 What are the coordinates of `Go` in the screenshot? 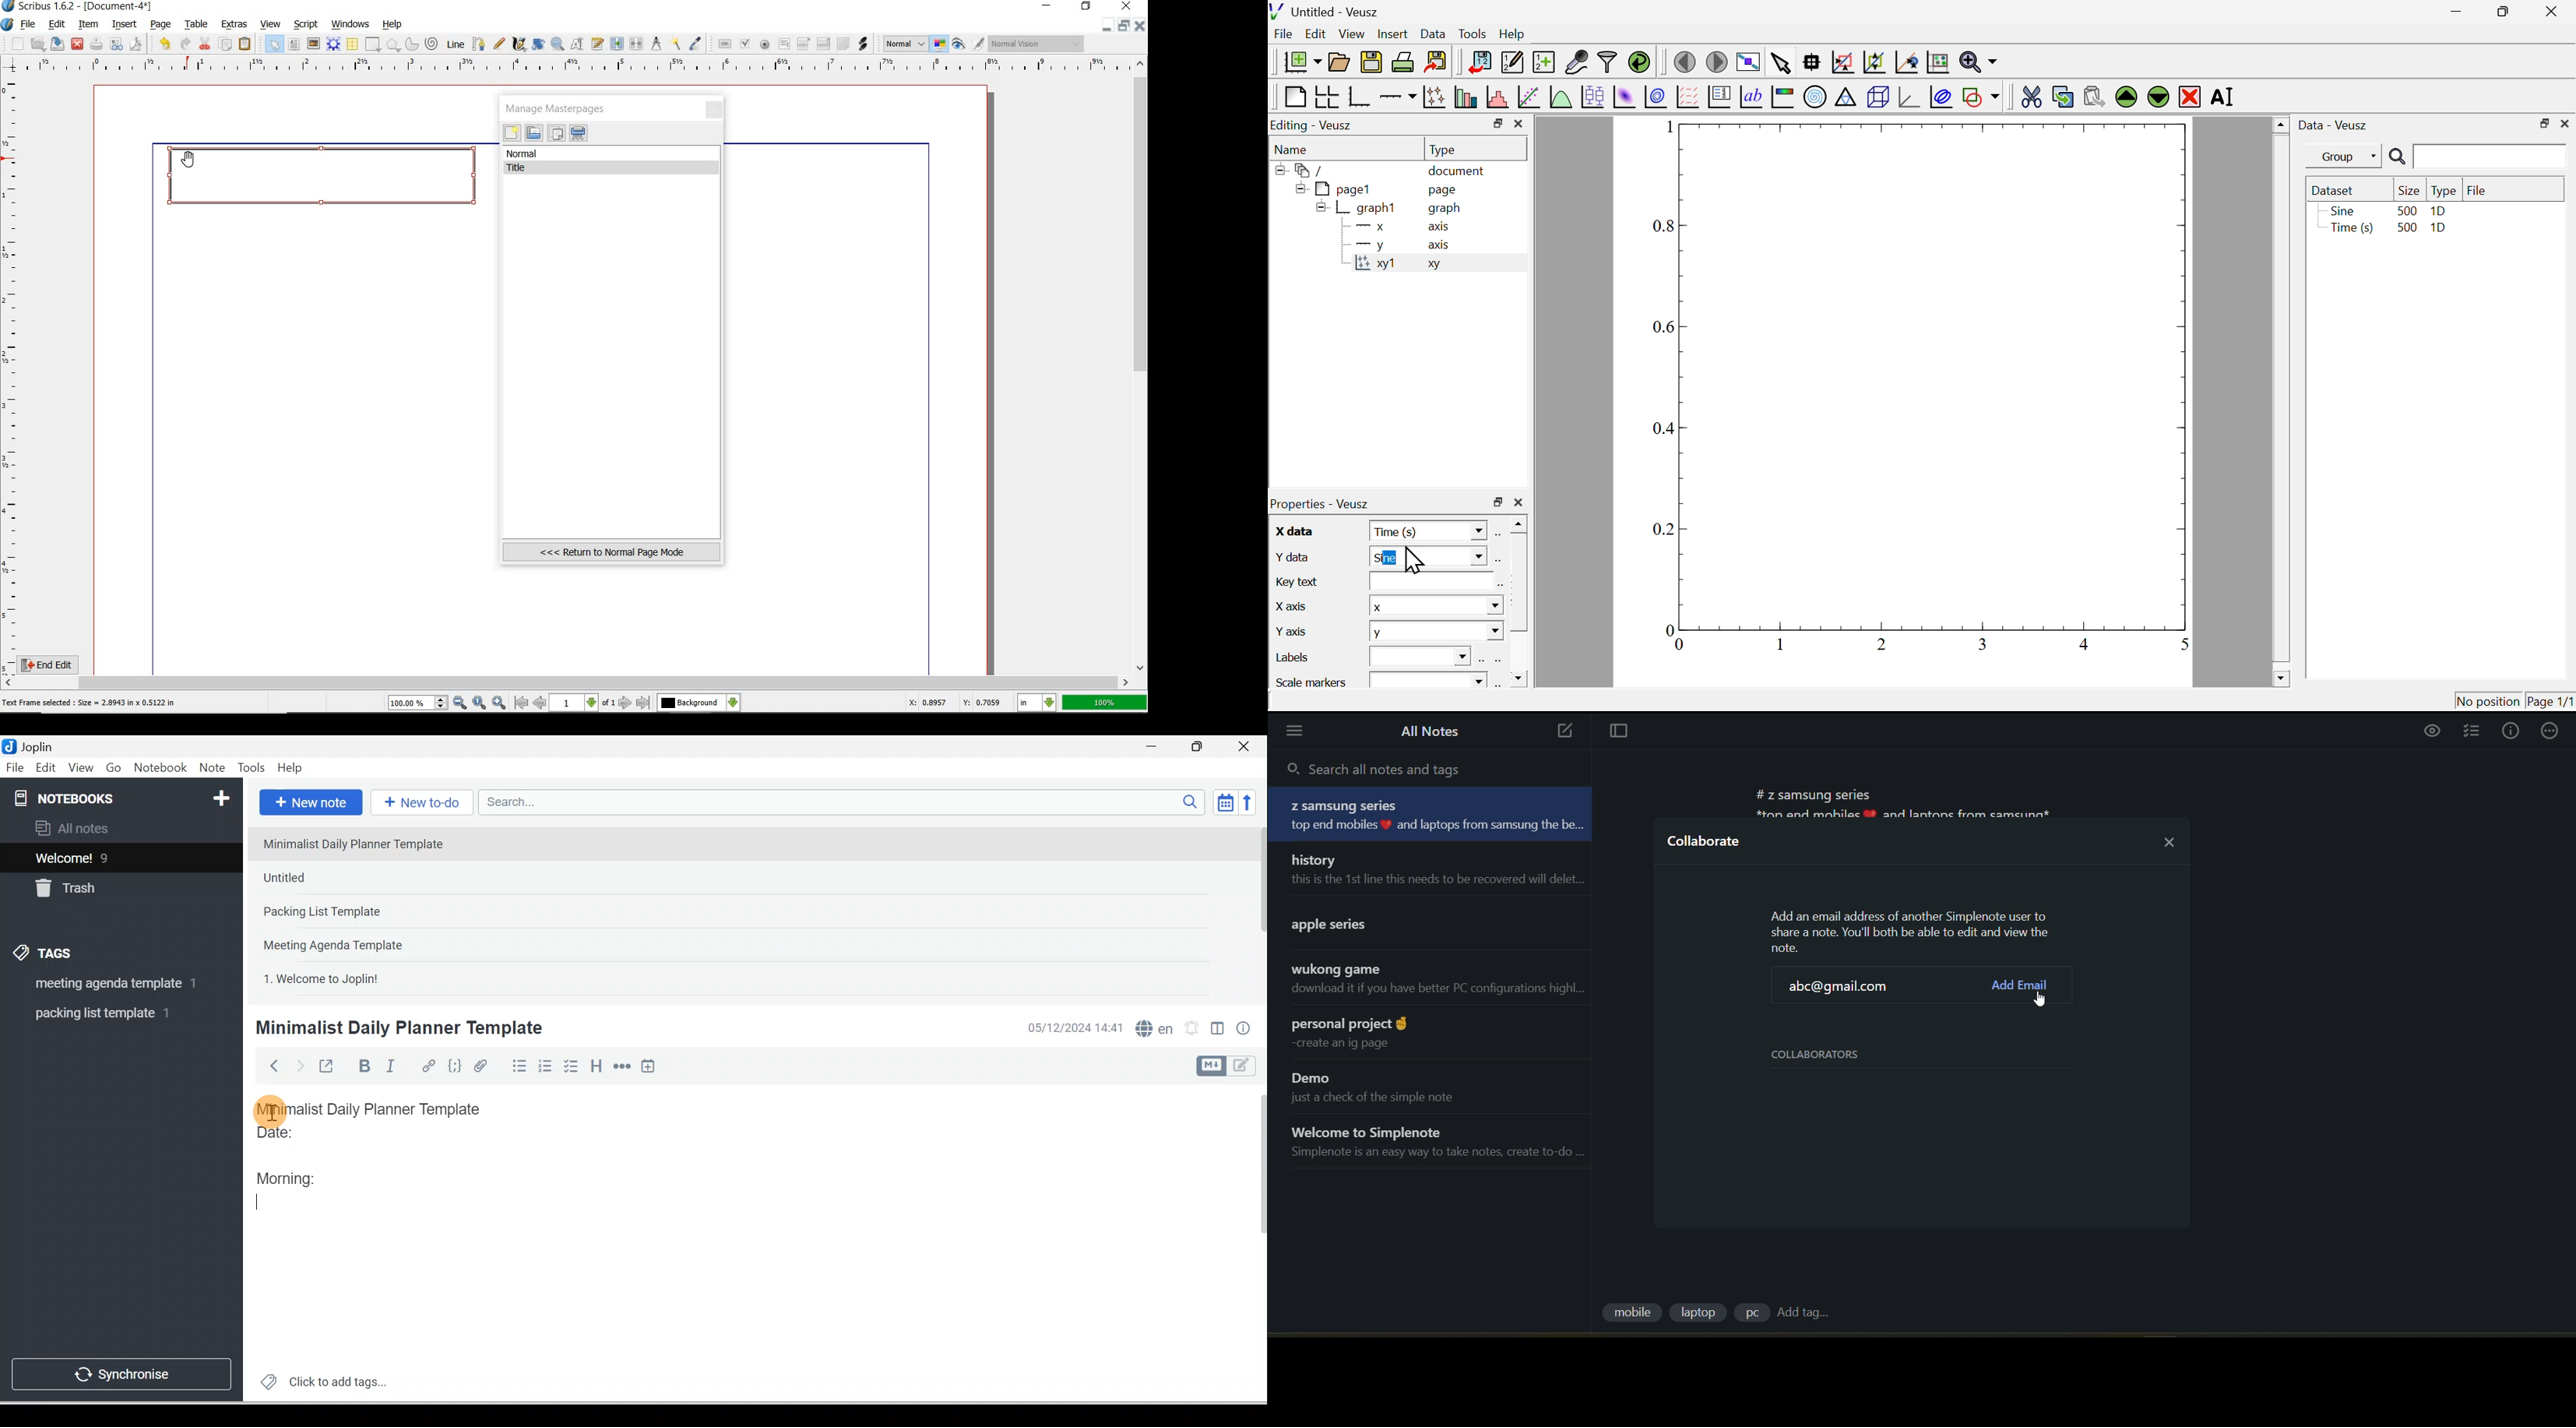 It's located at (116, 768).